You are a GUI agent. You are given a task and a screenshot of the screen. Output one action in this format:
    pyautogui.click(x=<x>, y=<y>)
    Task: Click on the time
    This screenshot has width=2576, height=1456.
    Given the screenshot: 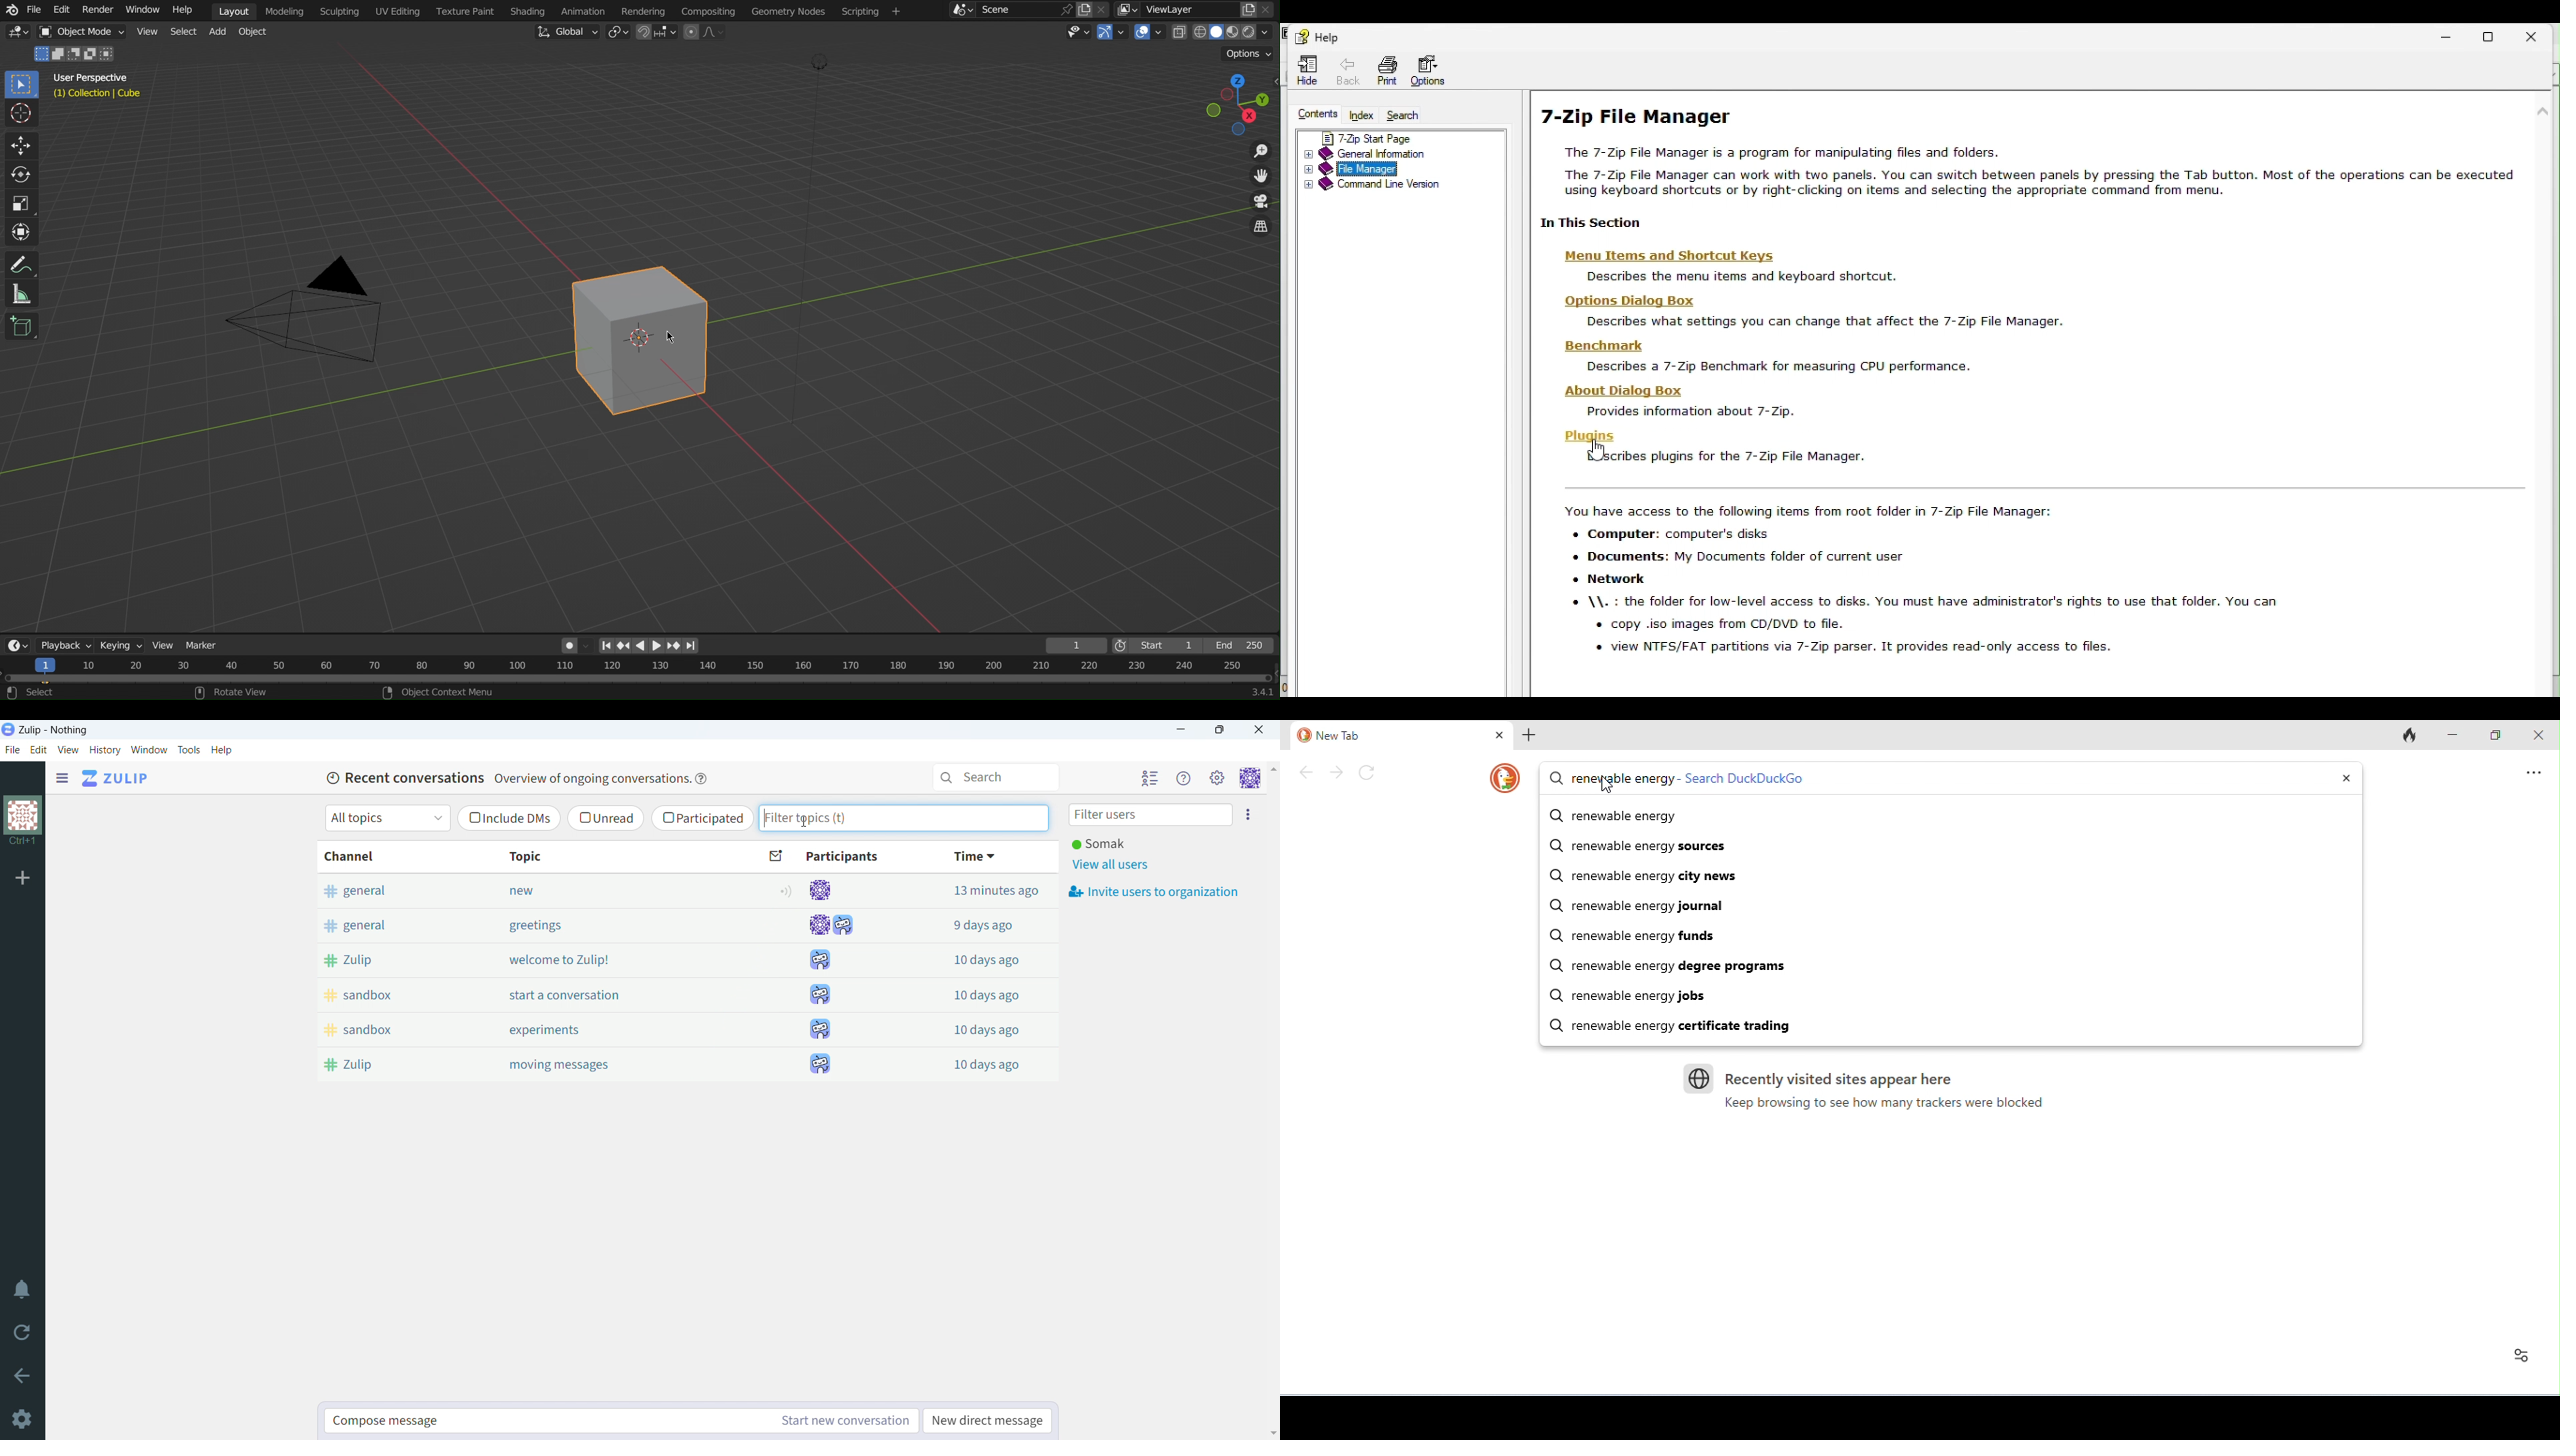 What is the action you would take?
    pyautogui.click(x=975, y=857)
    